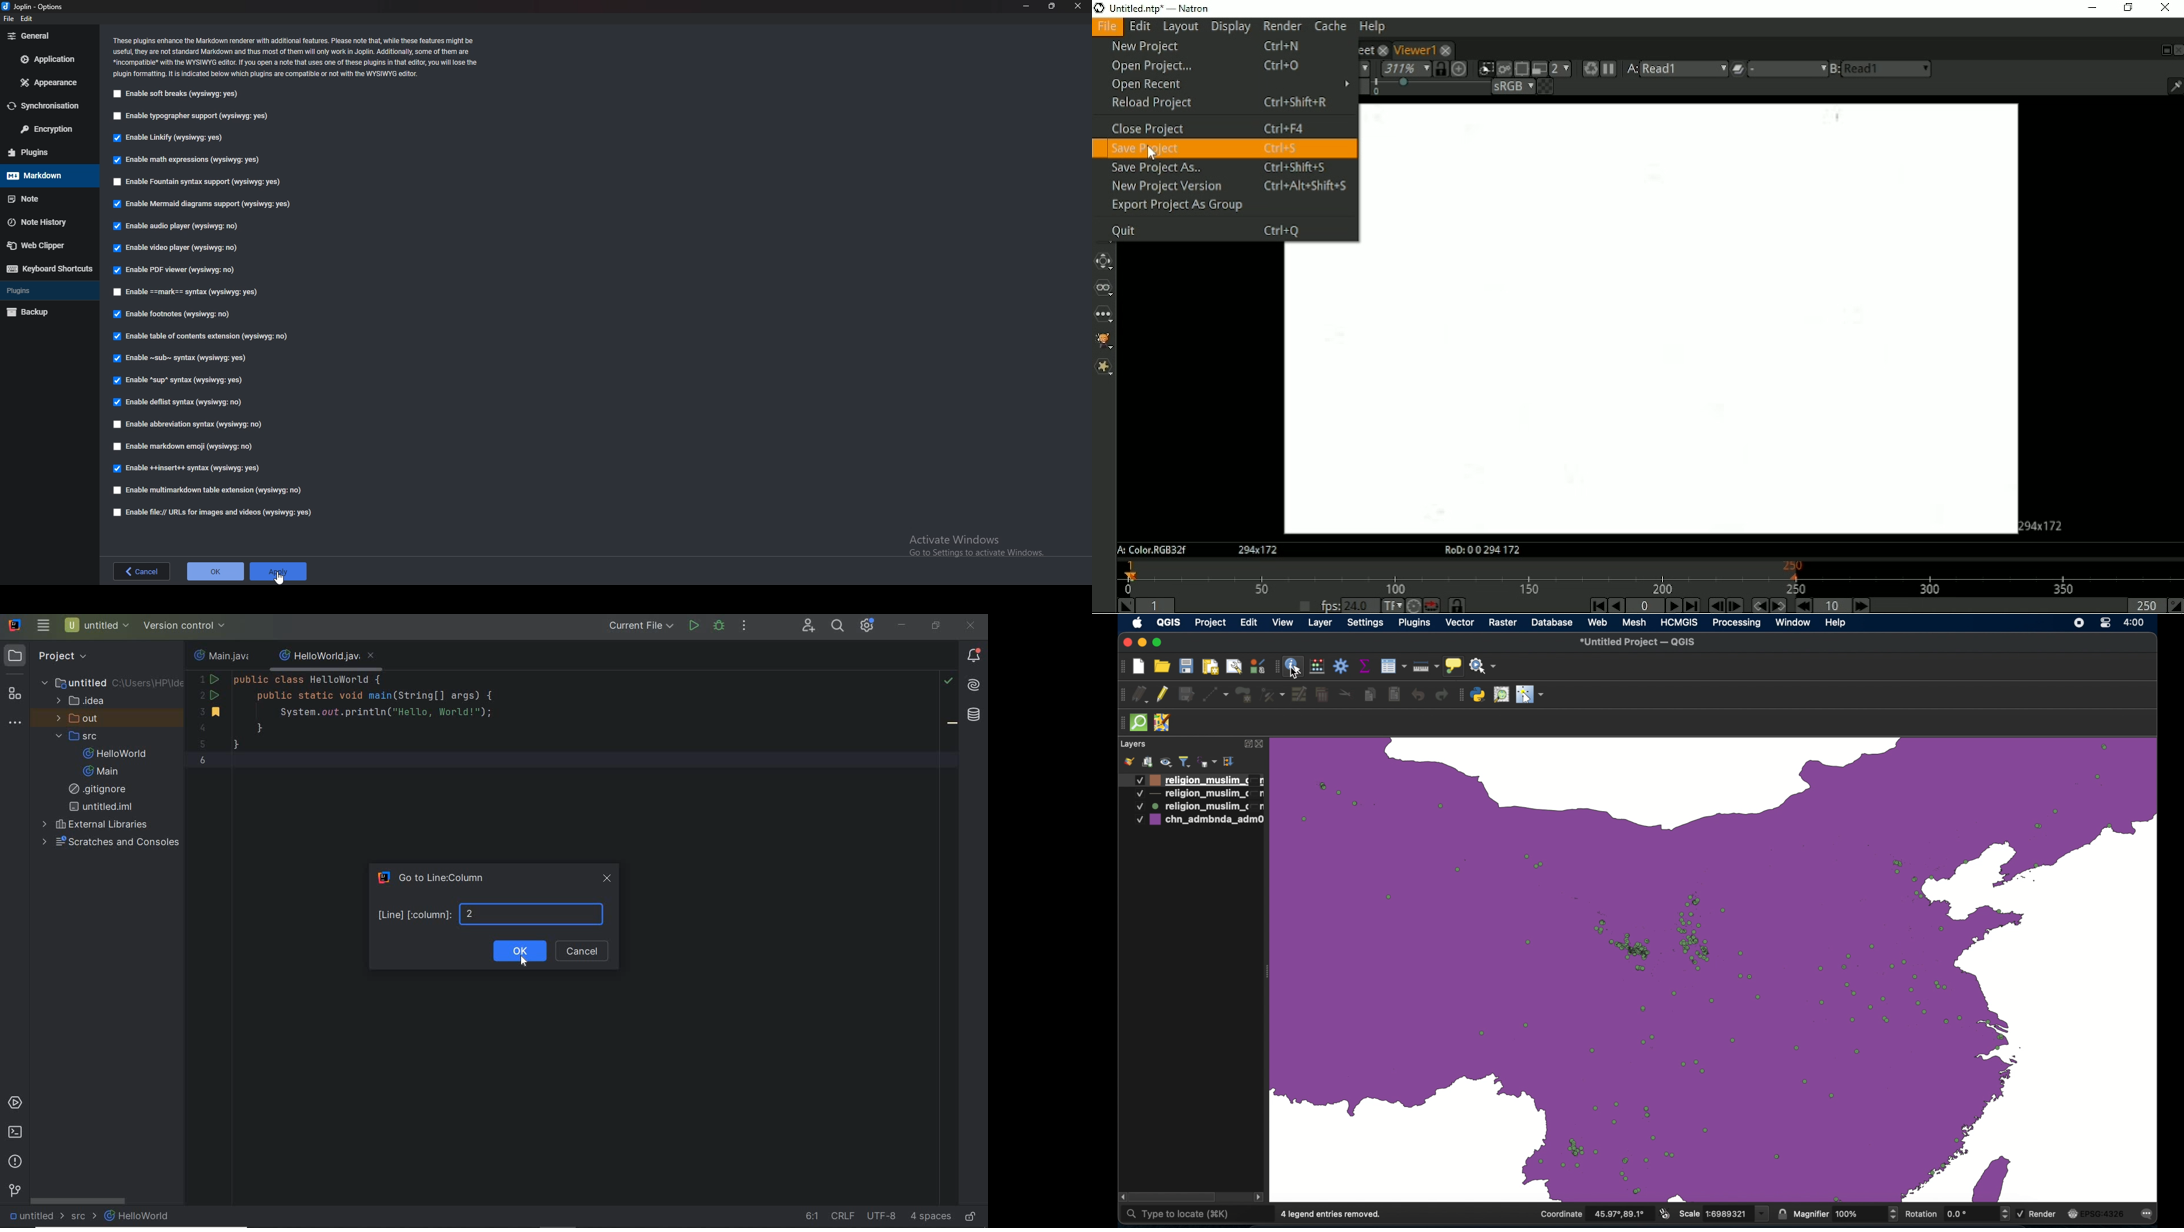  Describe the element at coordinates (1502, 622) in the screenshot. I see `raster` at that location.